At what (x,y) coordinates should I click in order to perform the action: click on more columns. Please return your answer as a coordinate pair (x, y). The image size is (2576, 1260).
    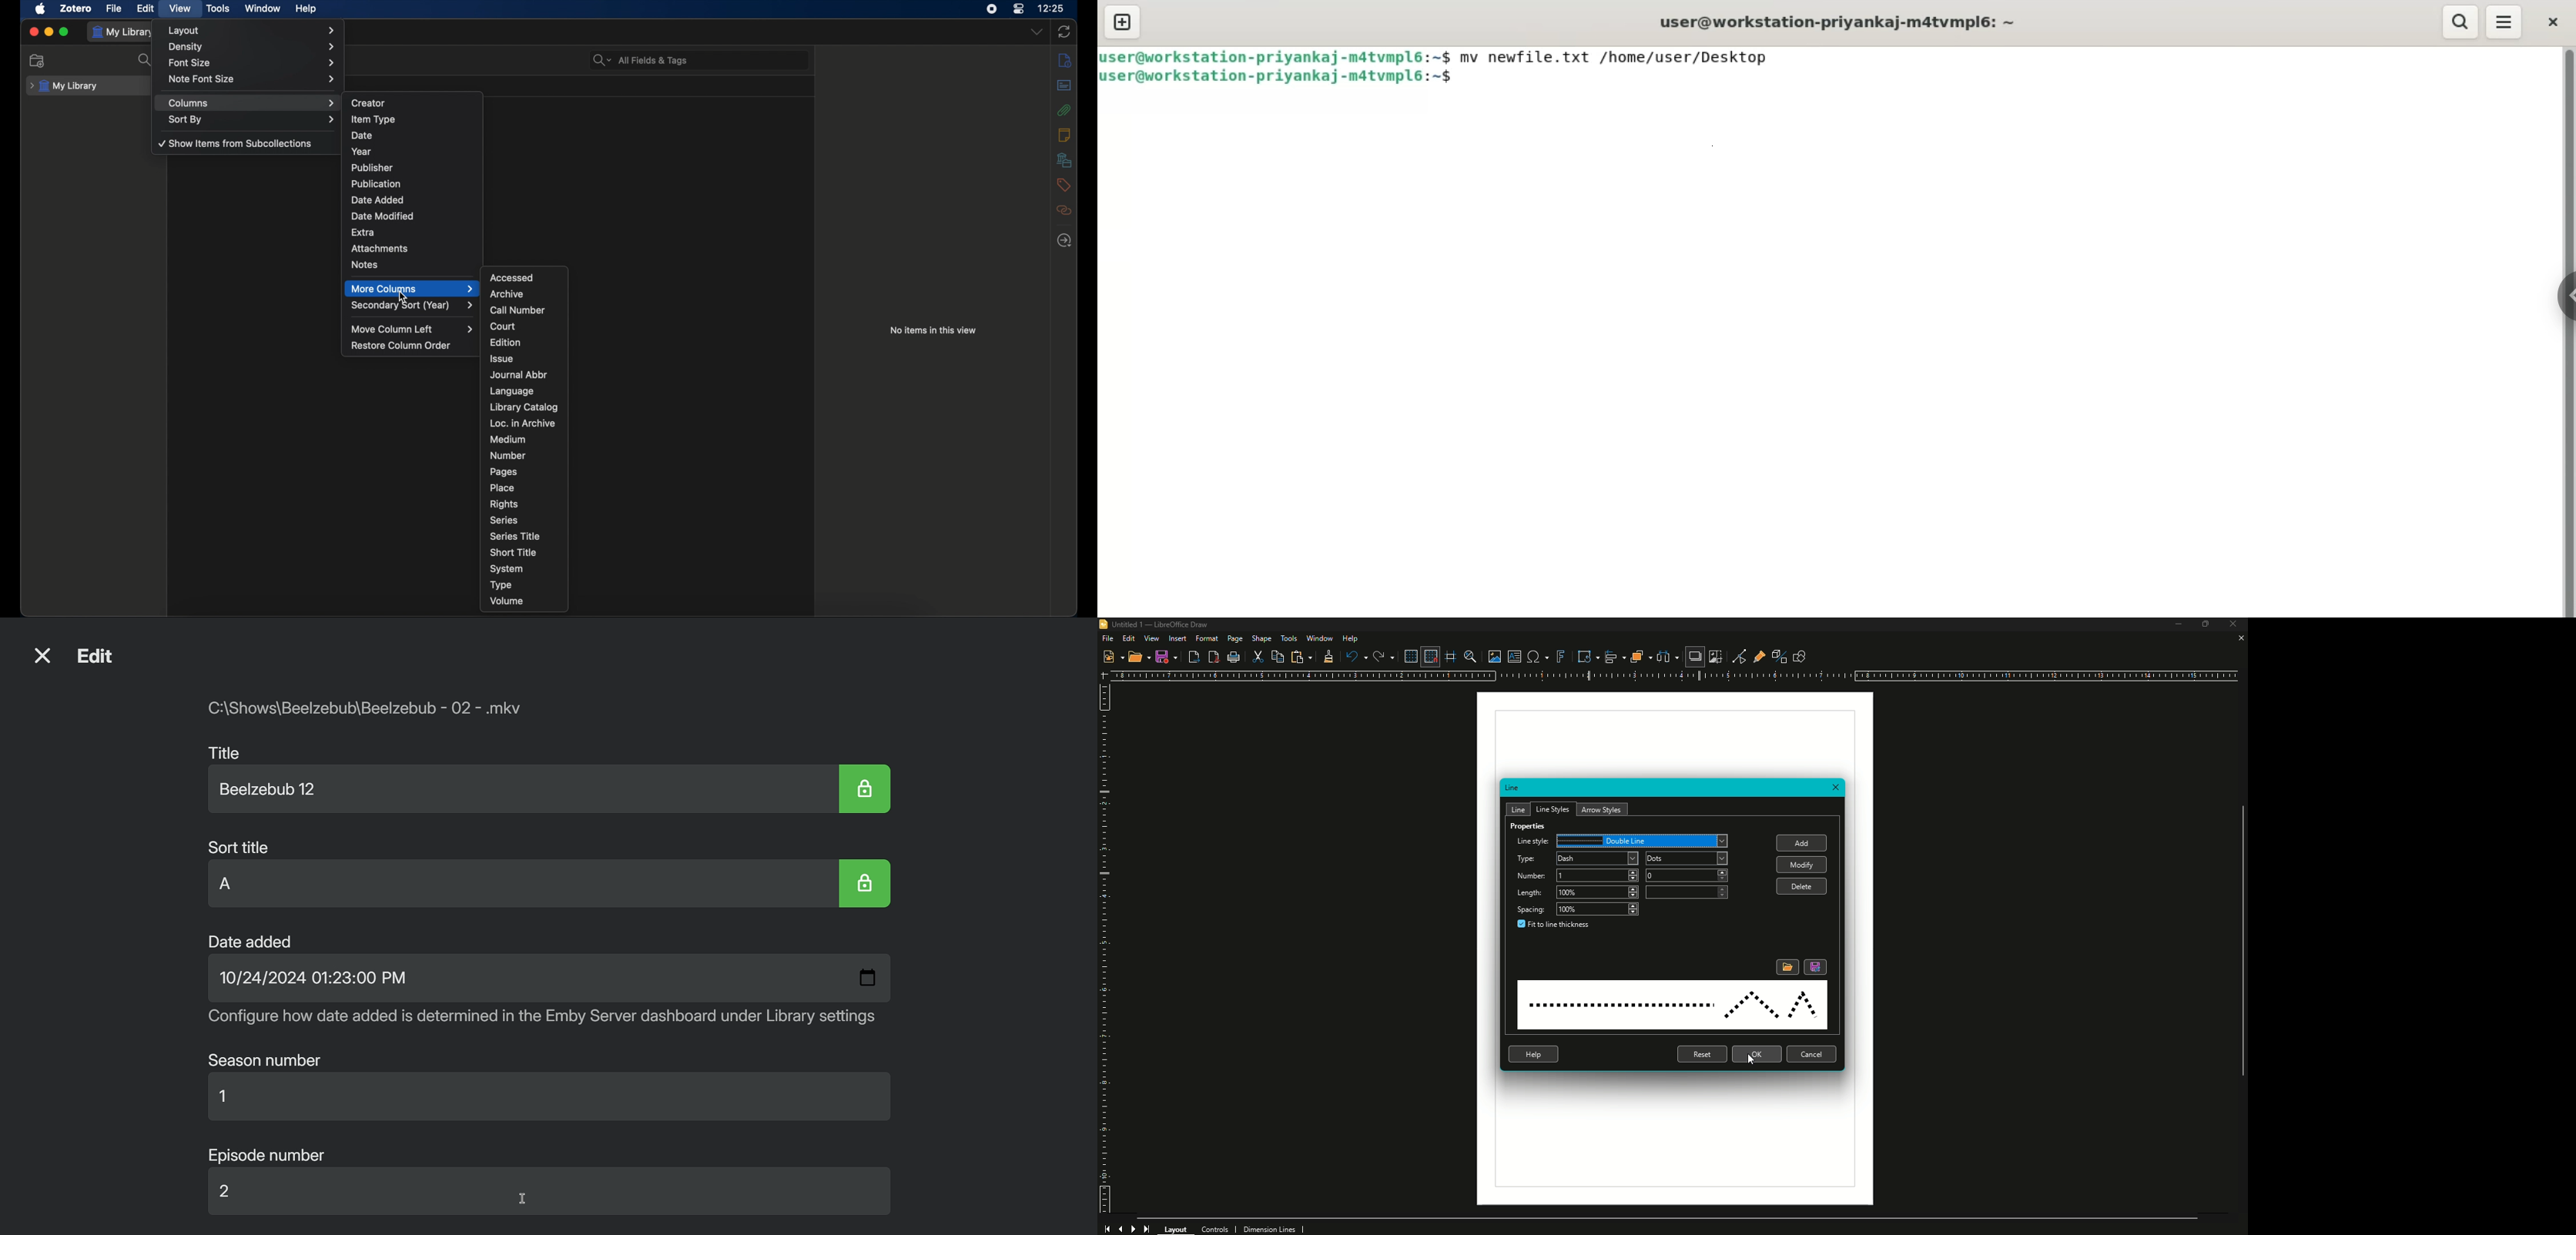
    Looking at the image, I should click on (412, 288).